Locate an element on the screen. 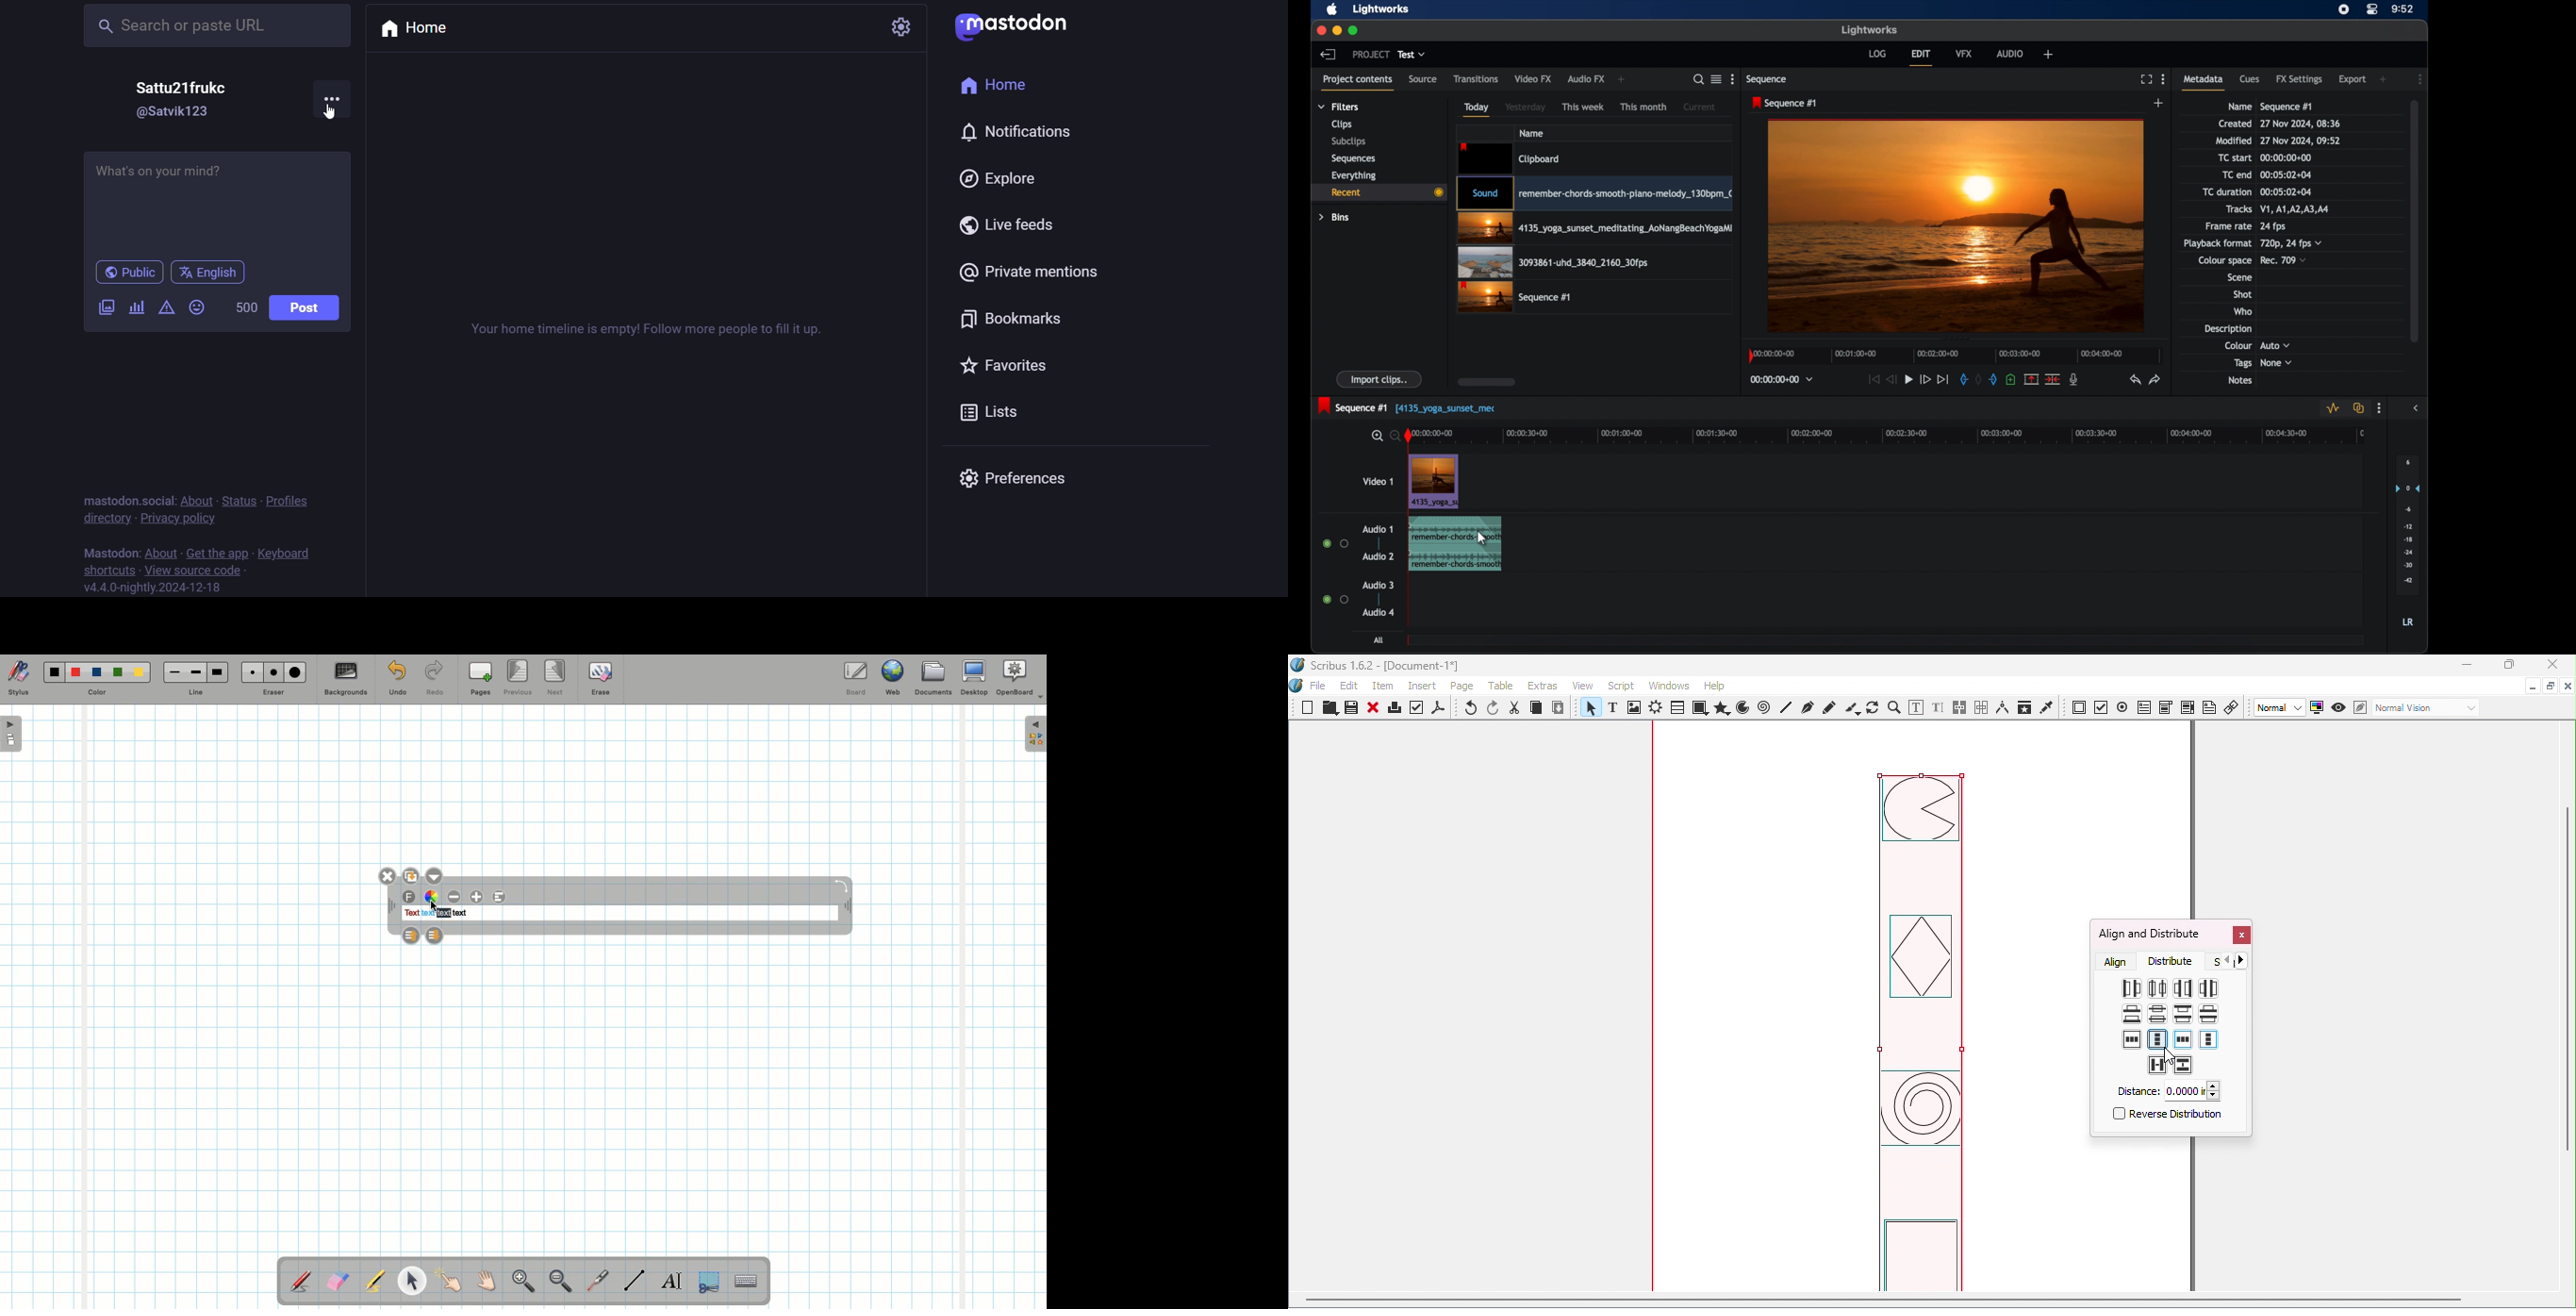 The height and width of the screenshot is (1316, 2576). audio is located at coordinates (2011, 53).